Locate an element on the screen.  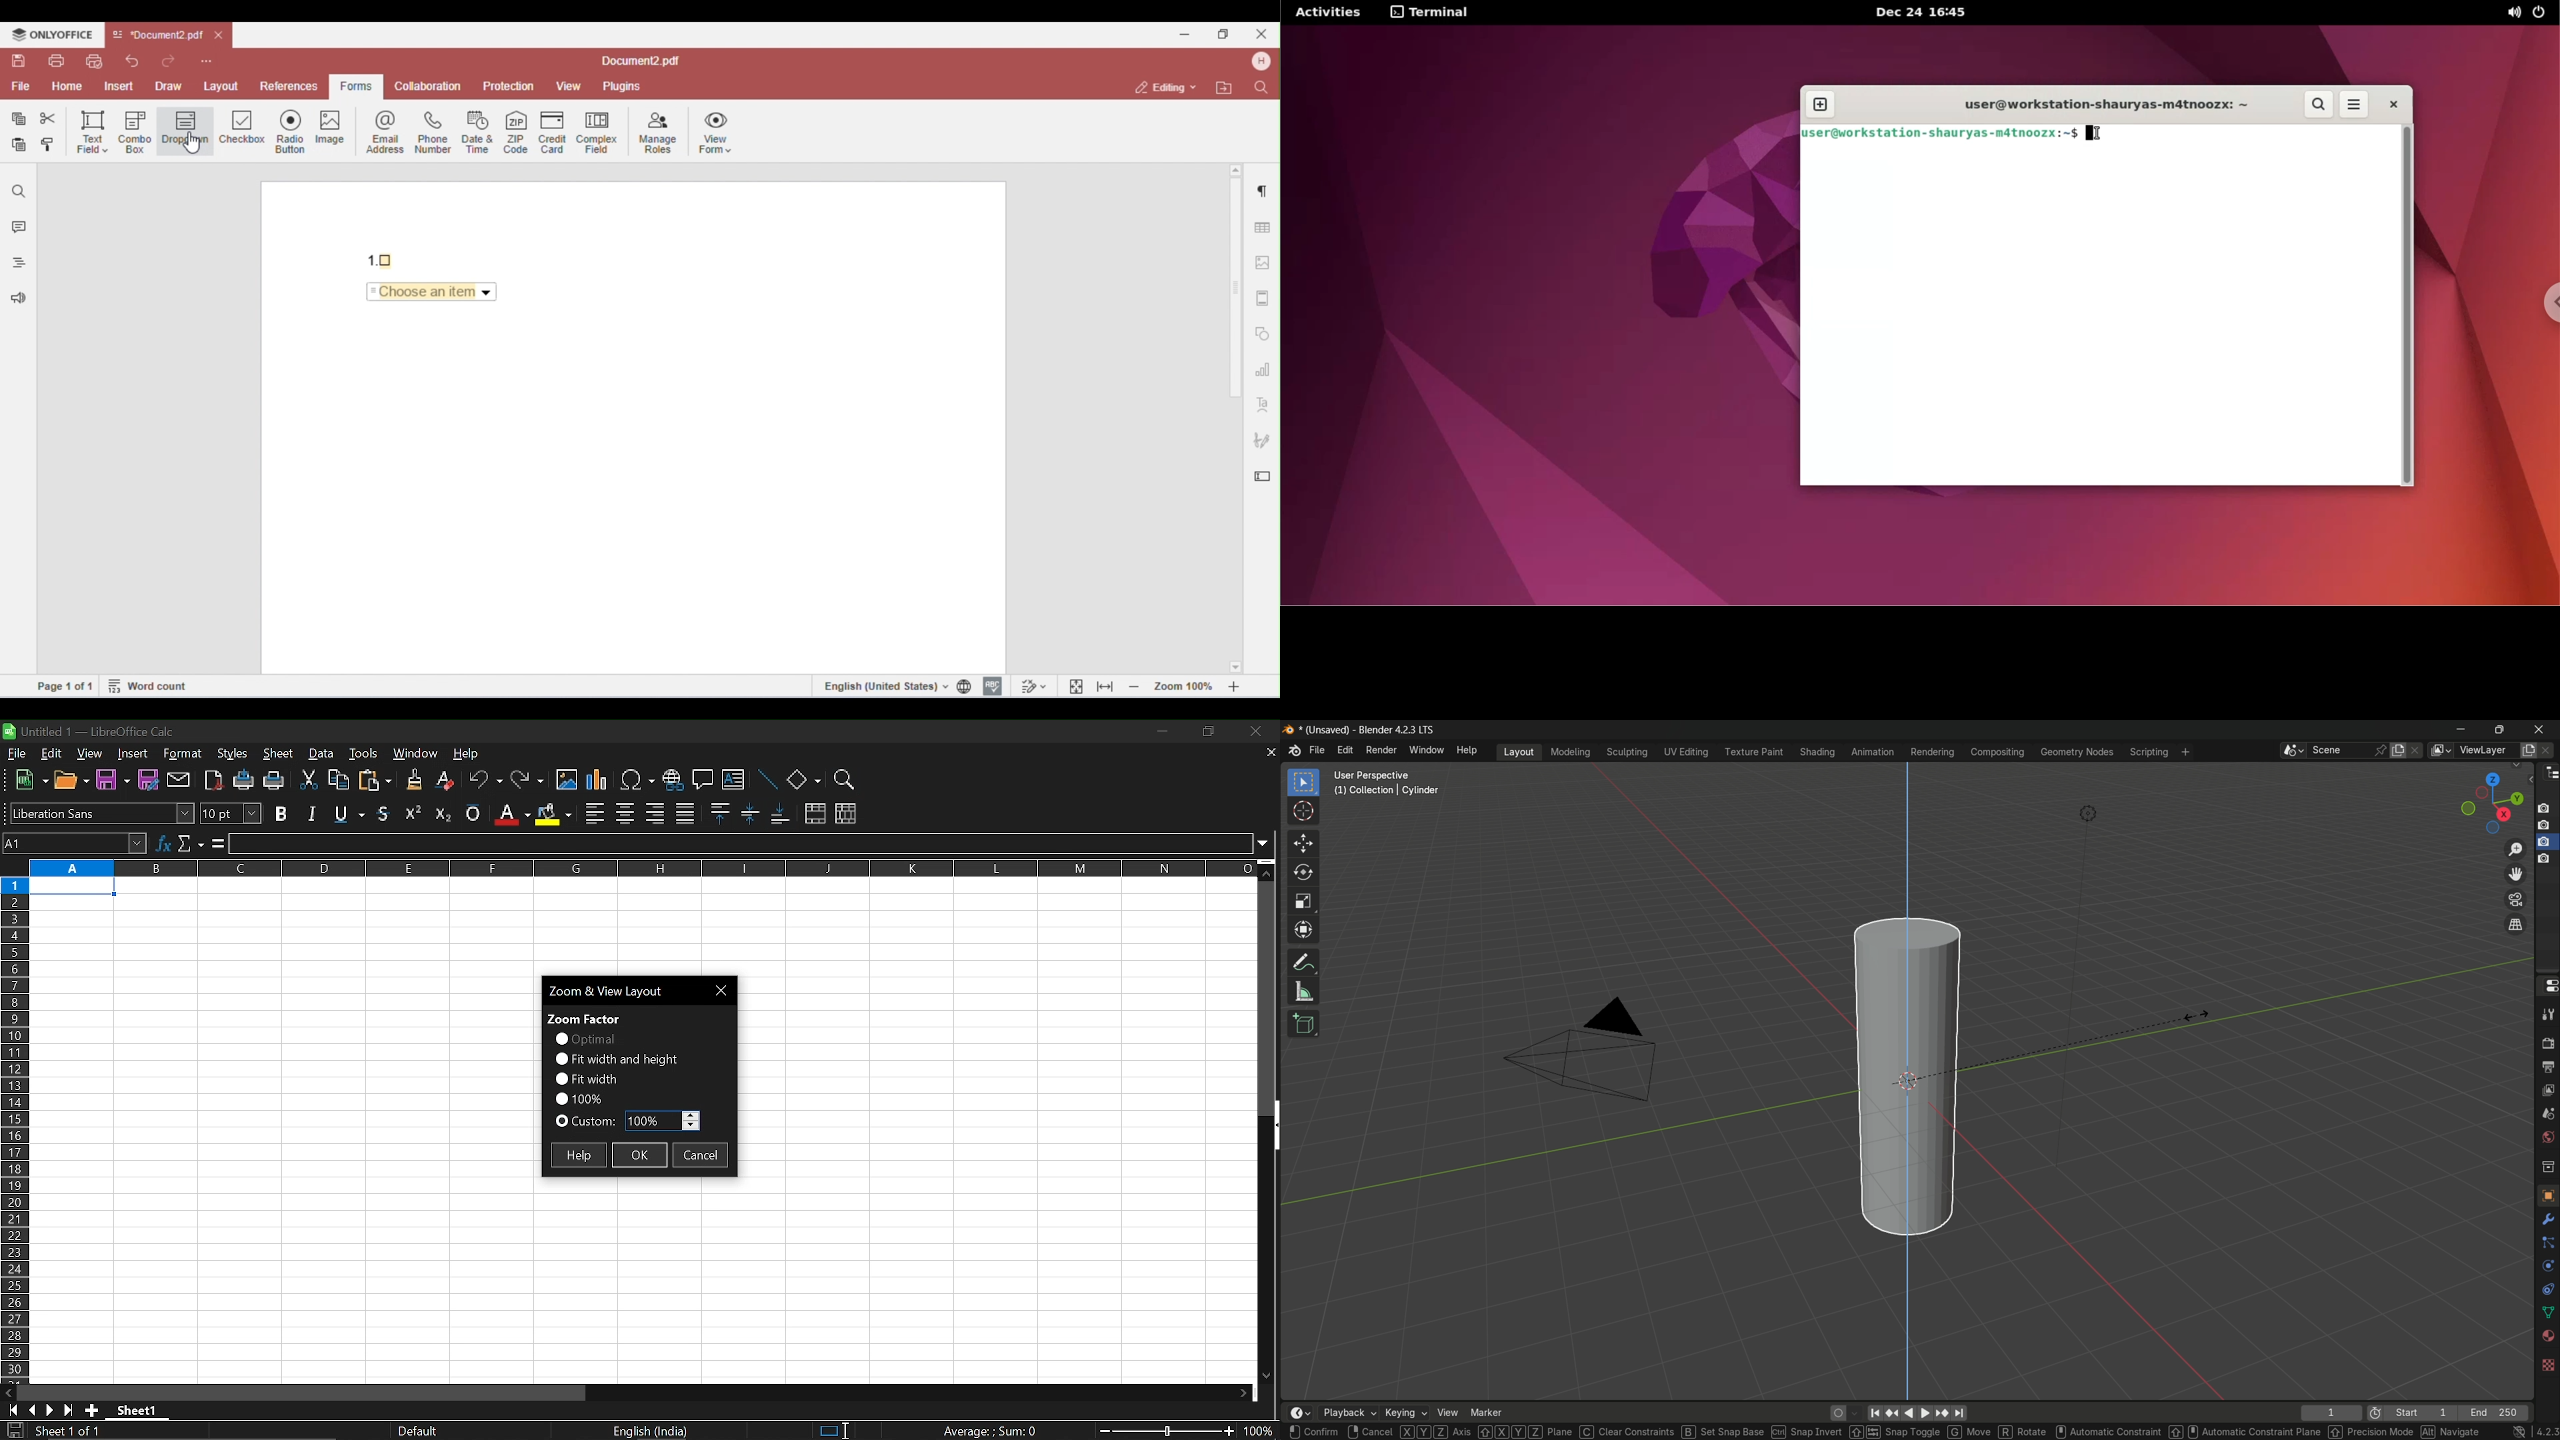
sheet name is located at coordinates (142, 1410).